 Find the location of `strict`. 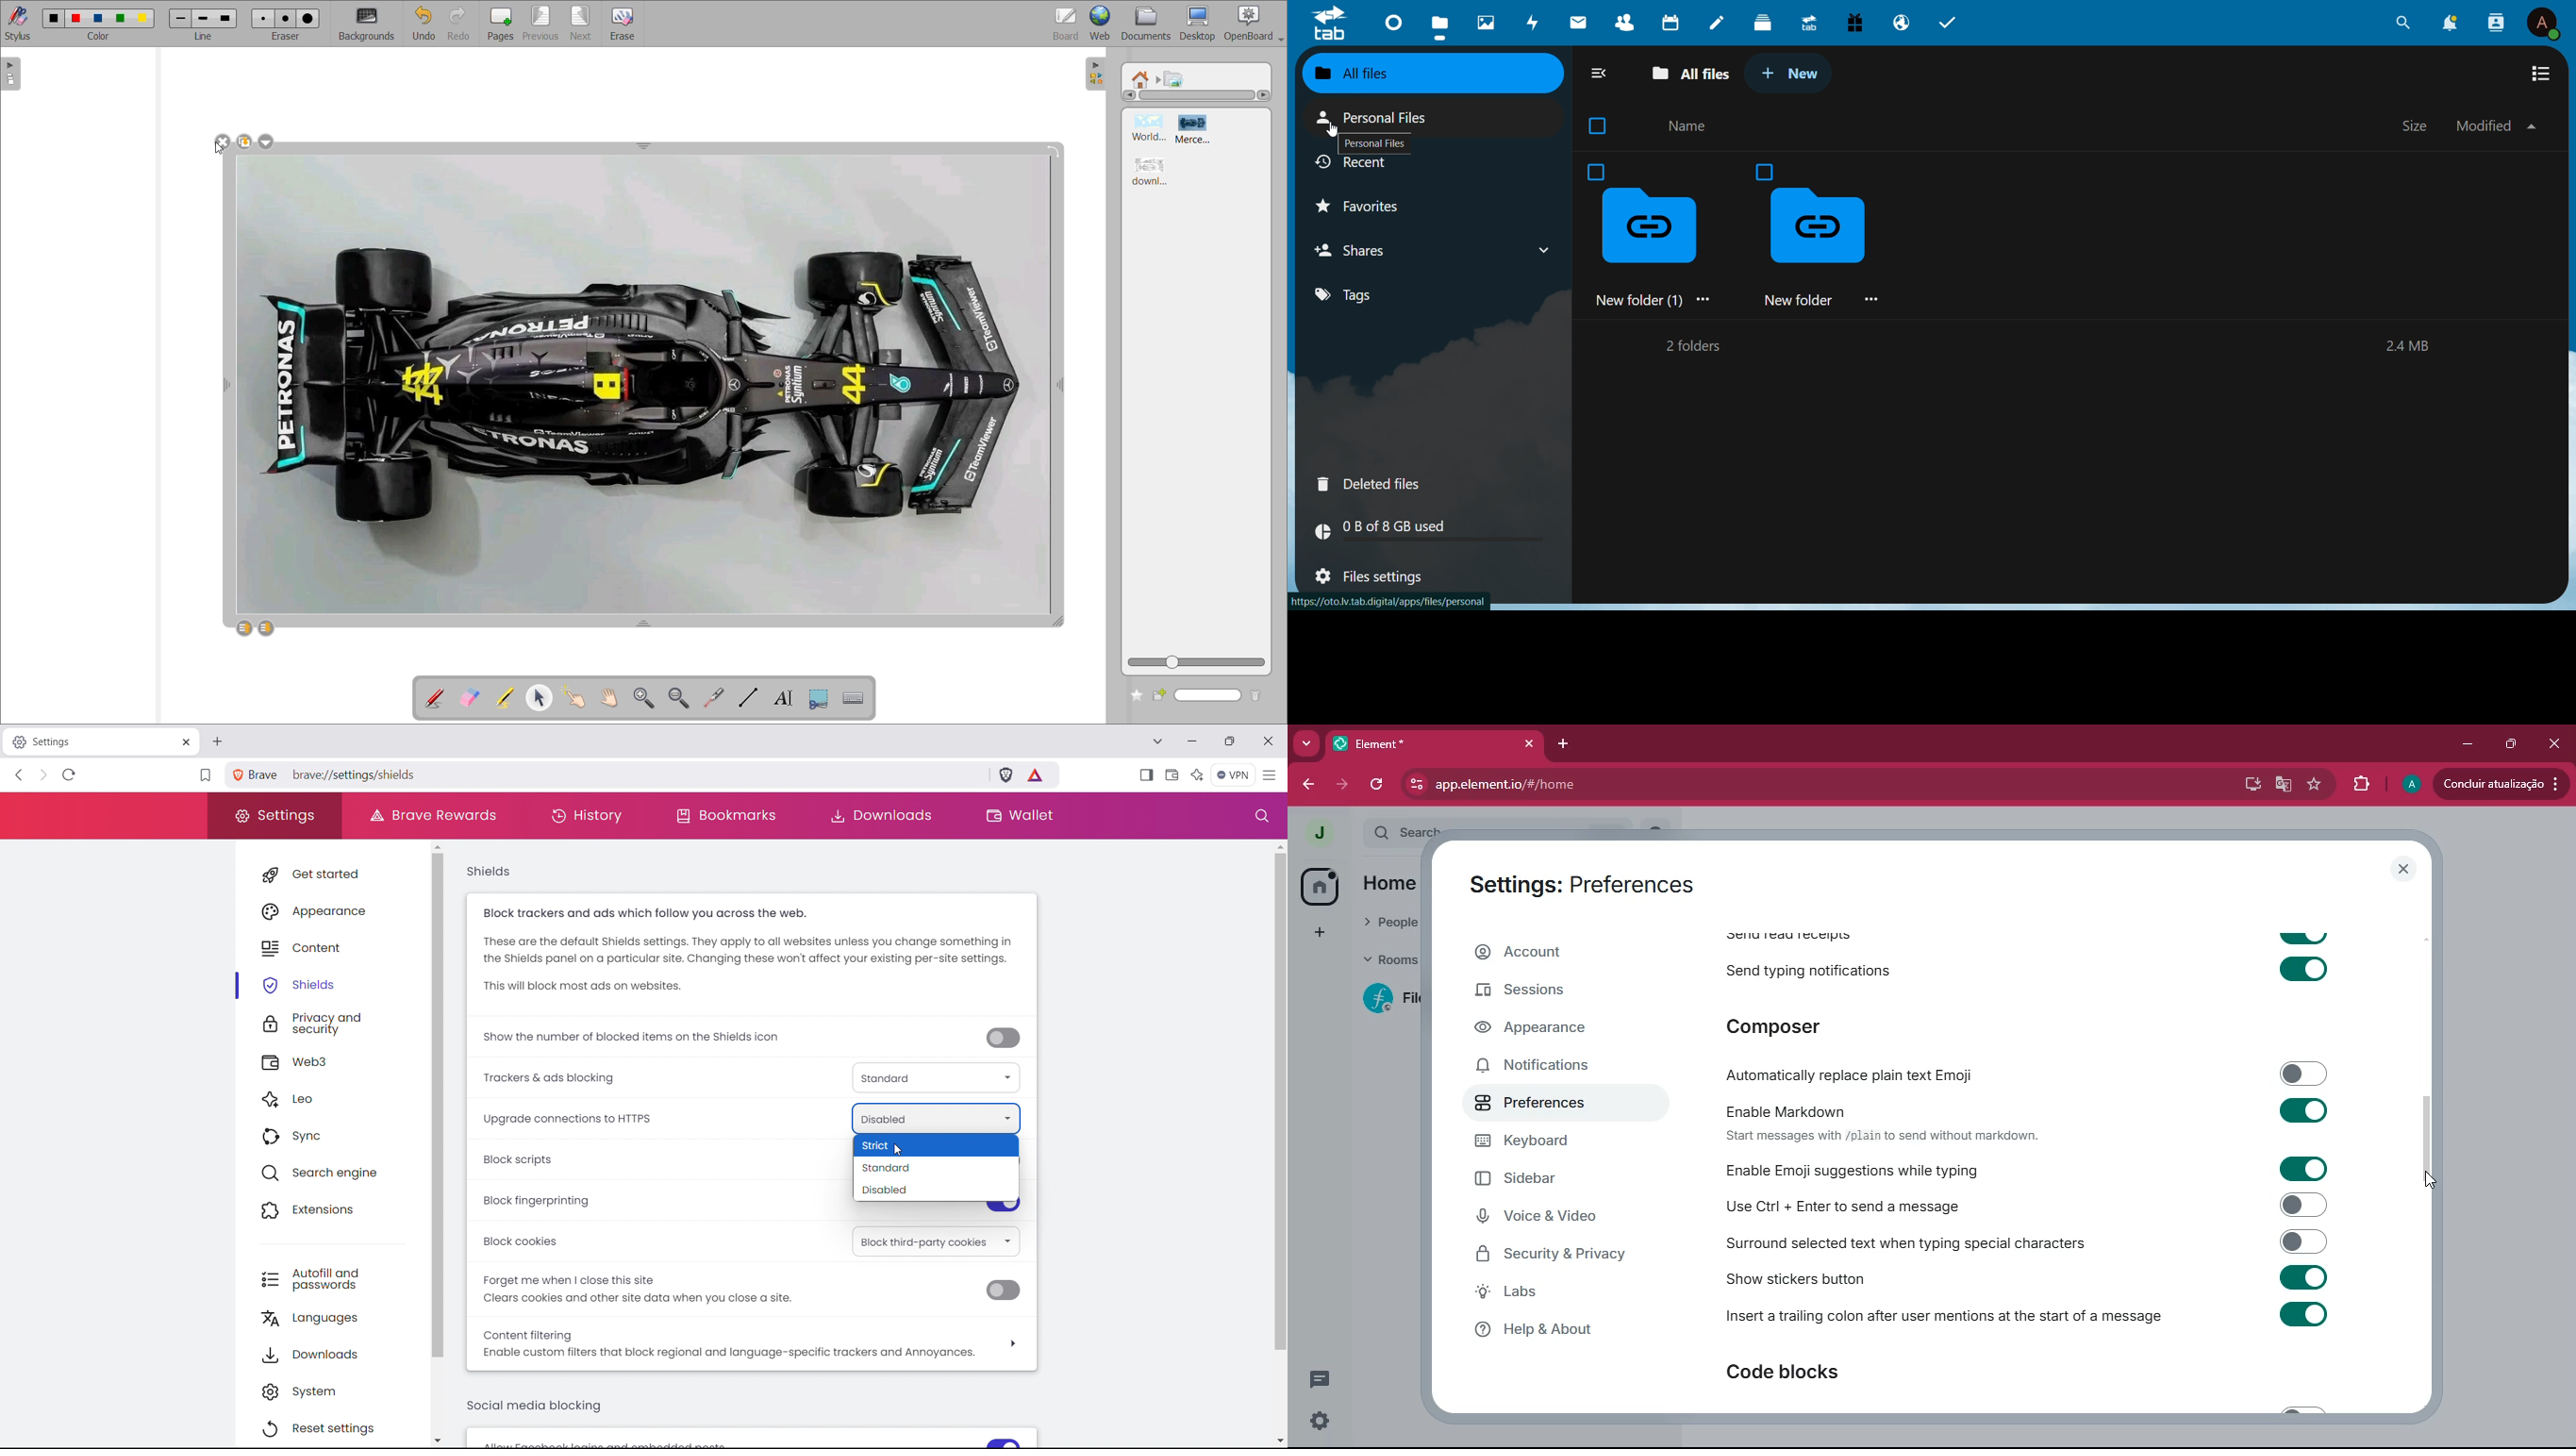

strict is located at coordinates (935, 1145).